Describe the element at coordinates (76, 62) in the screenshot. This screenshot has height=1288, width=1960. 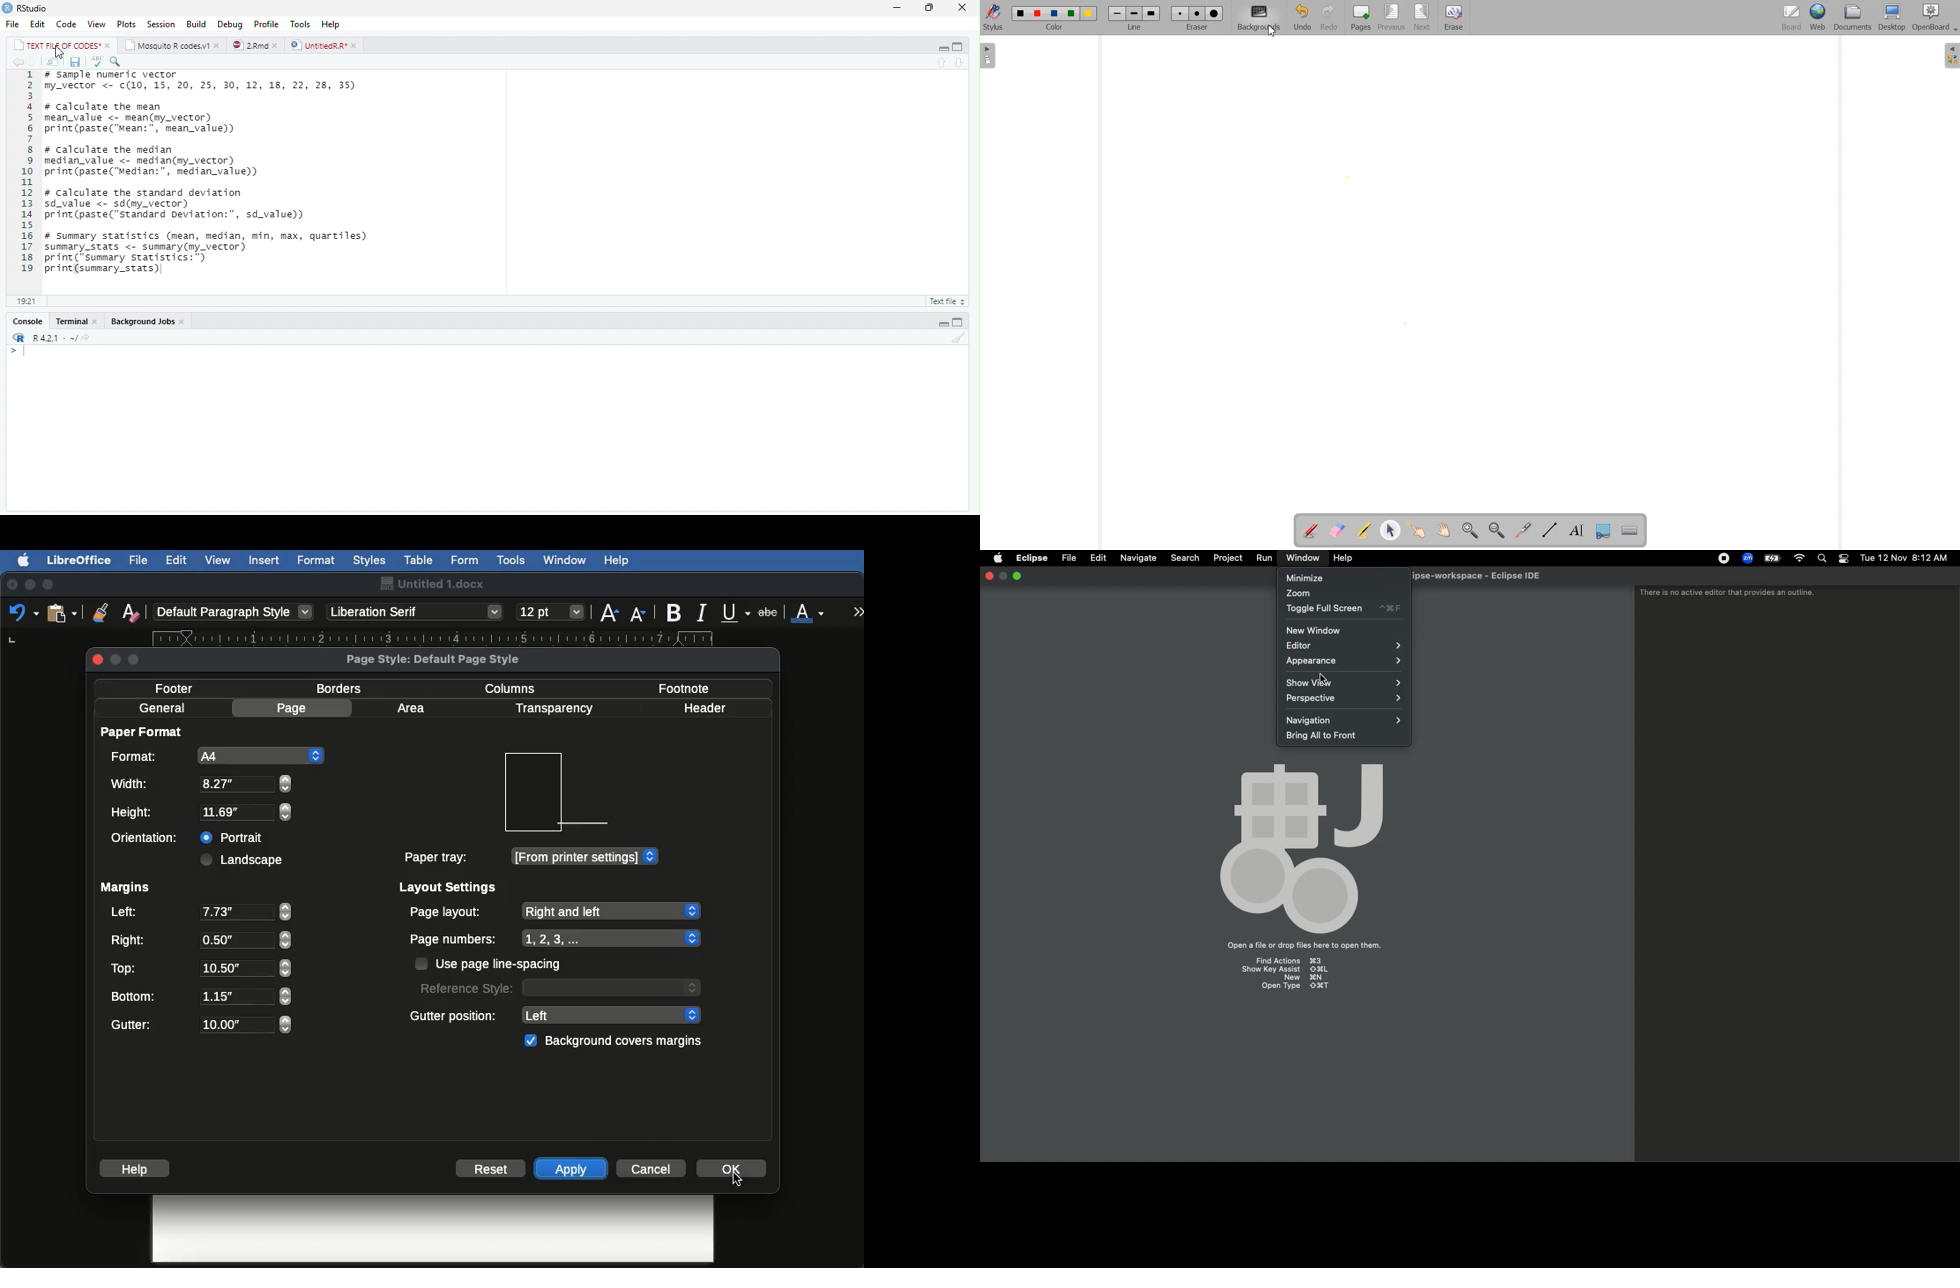
I see `save` at that location.